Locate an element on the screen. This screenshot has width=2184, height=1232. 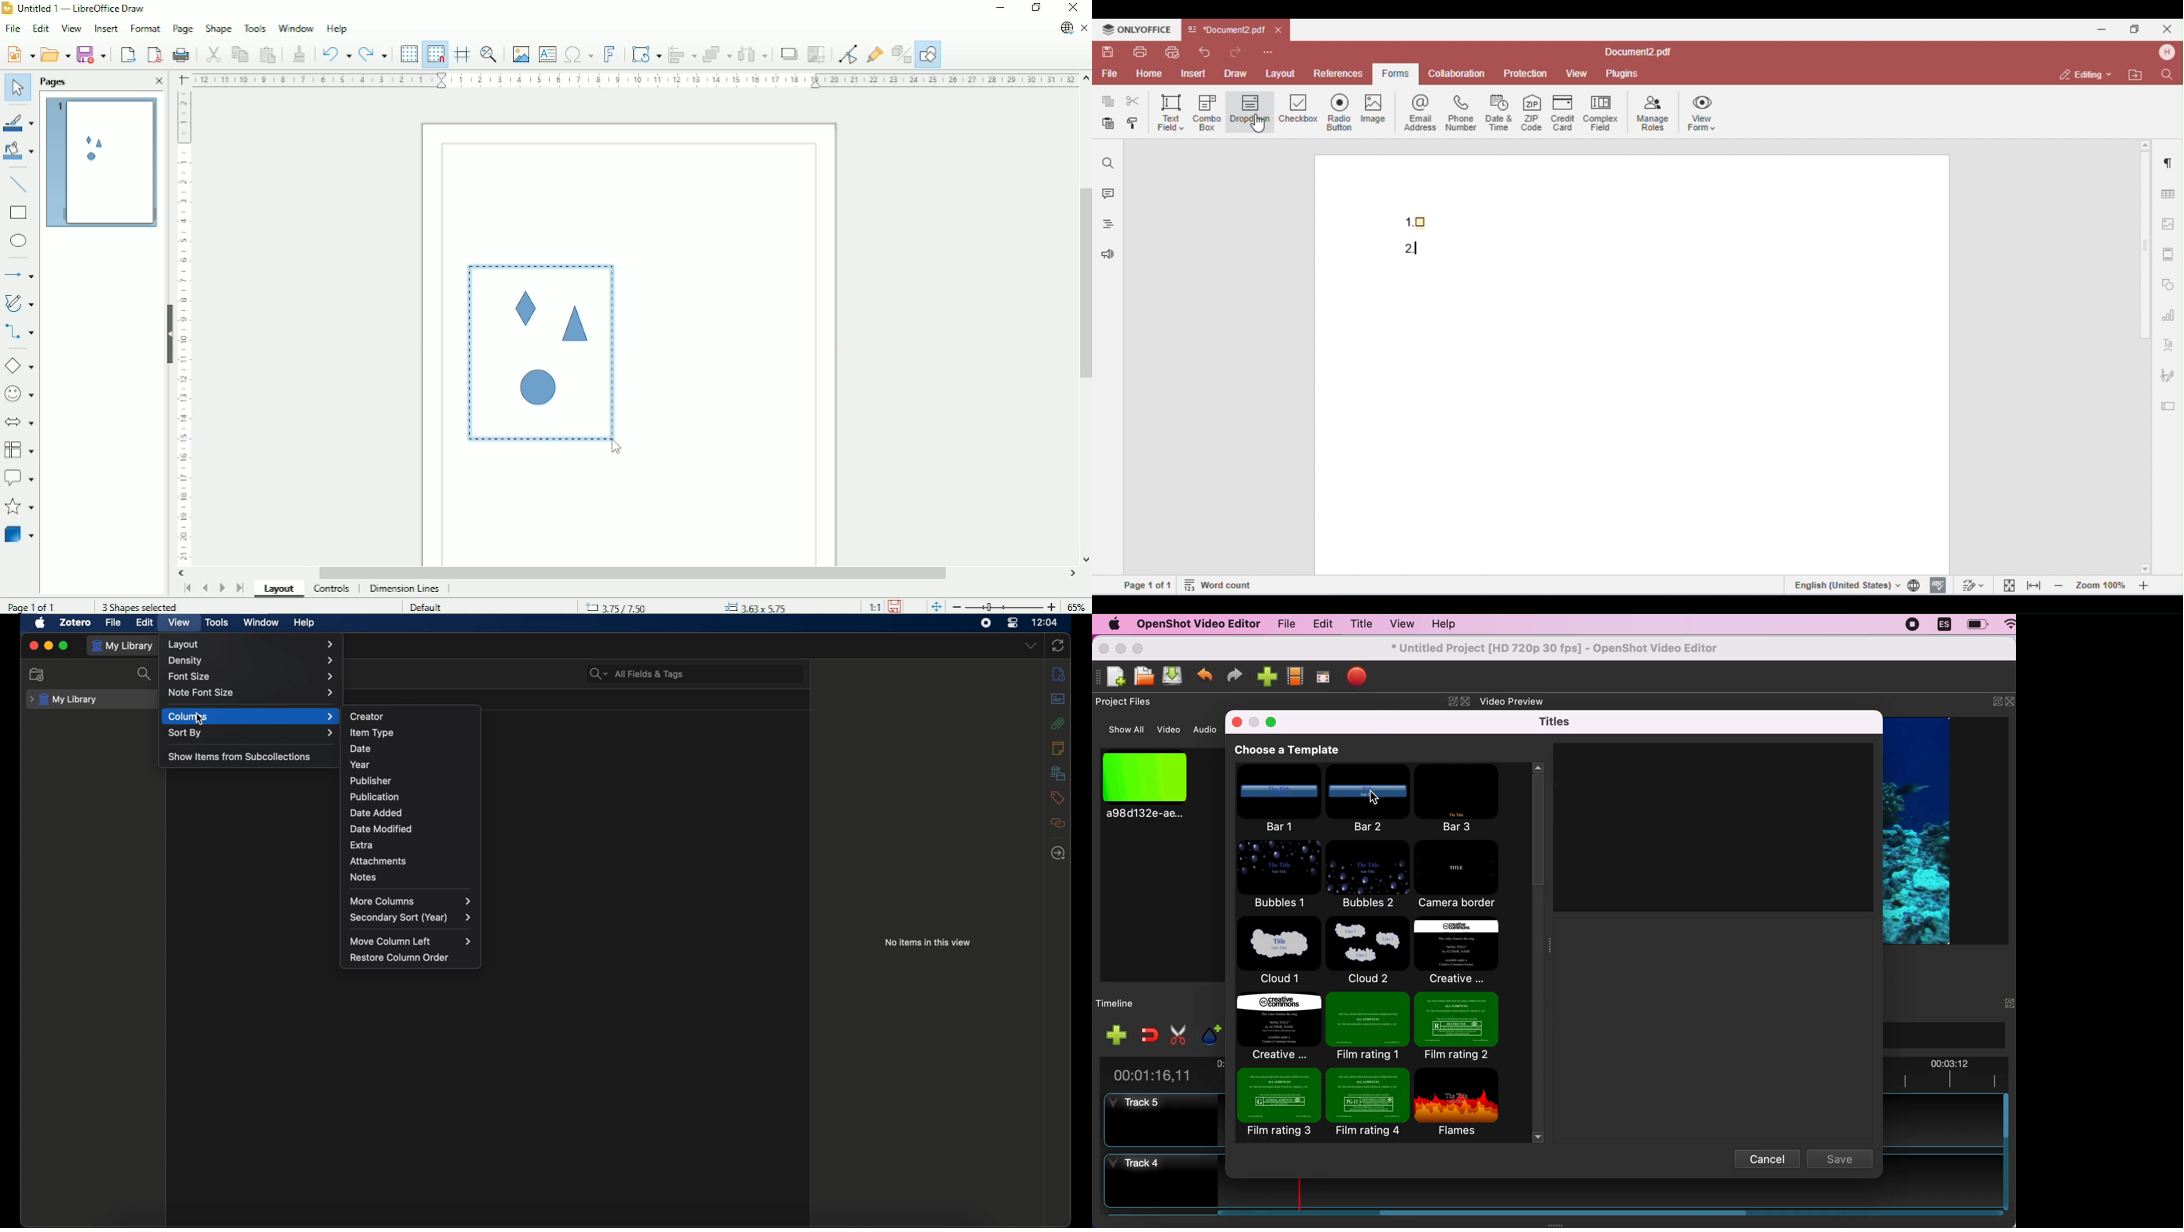
Clone formatting is located at coordinates (300, 53).